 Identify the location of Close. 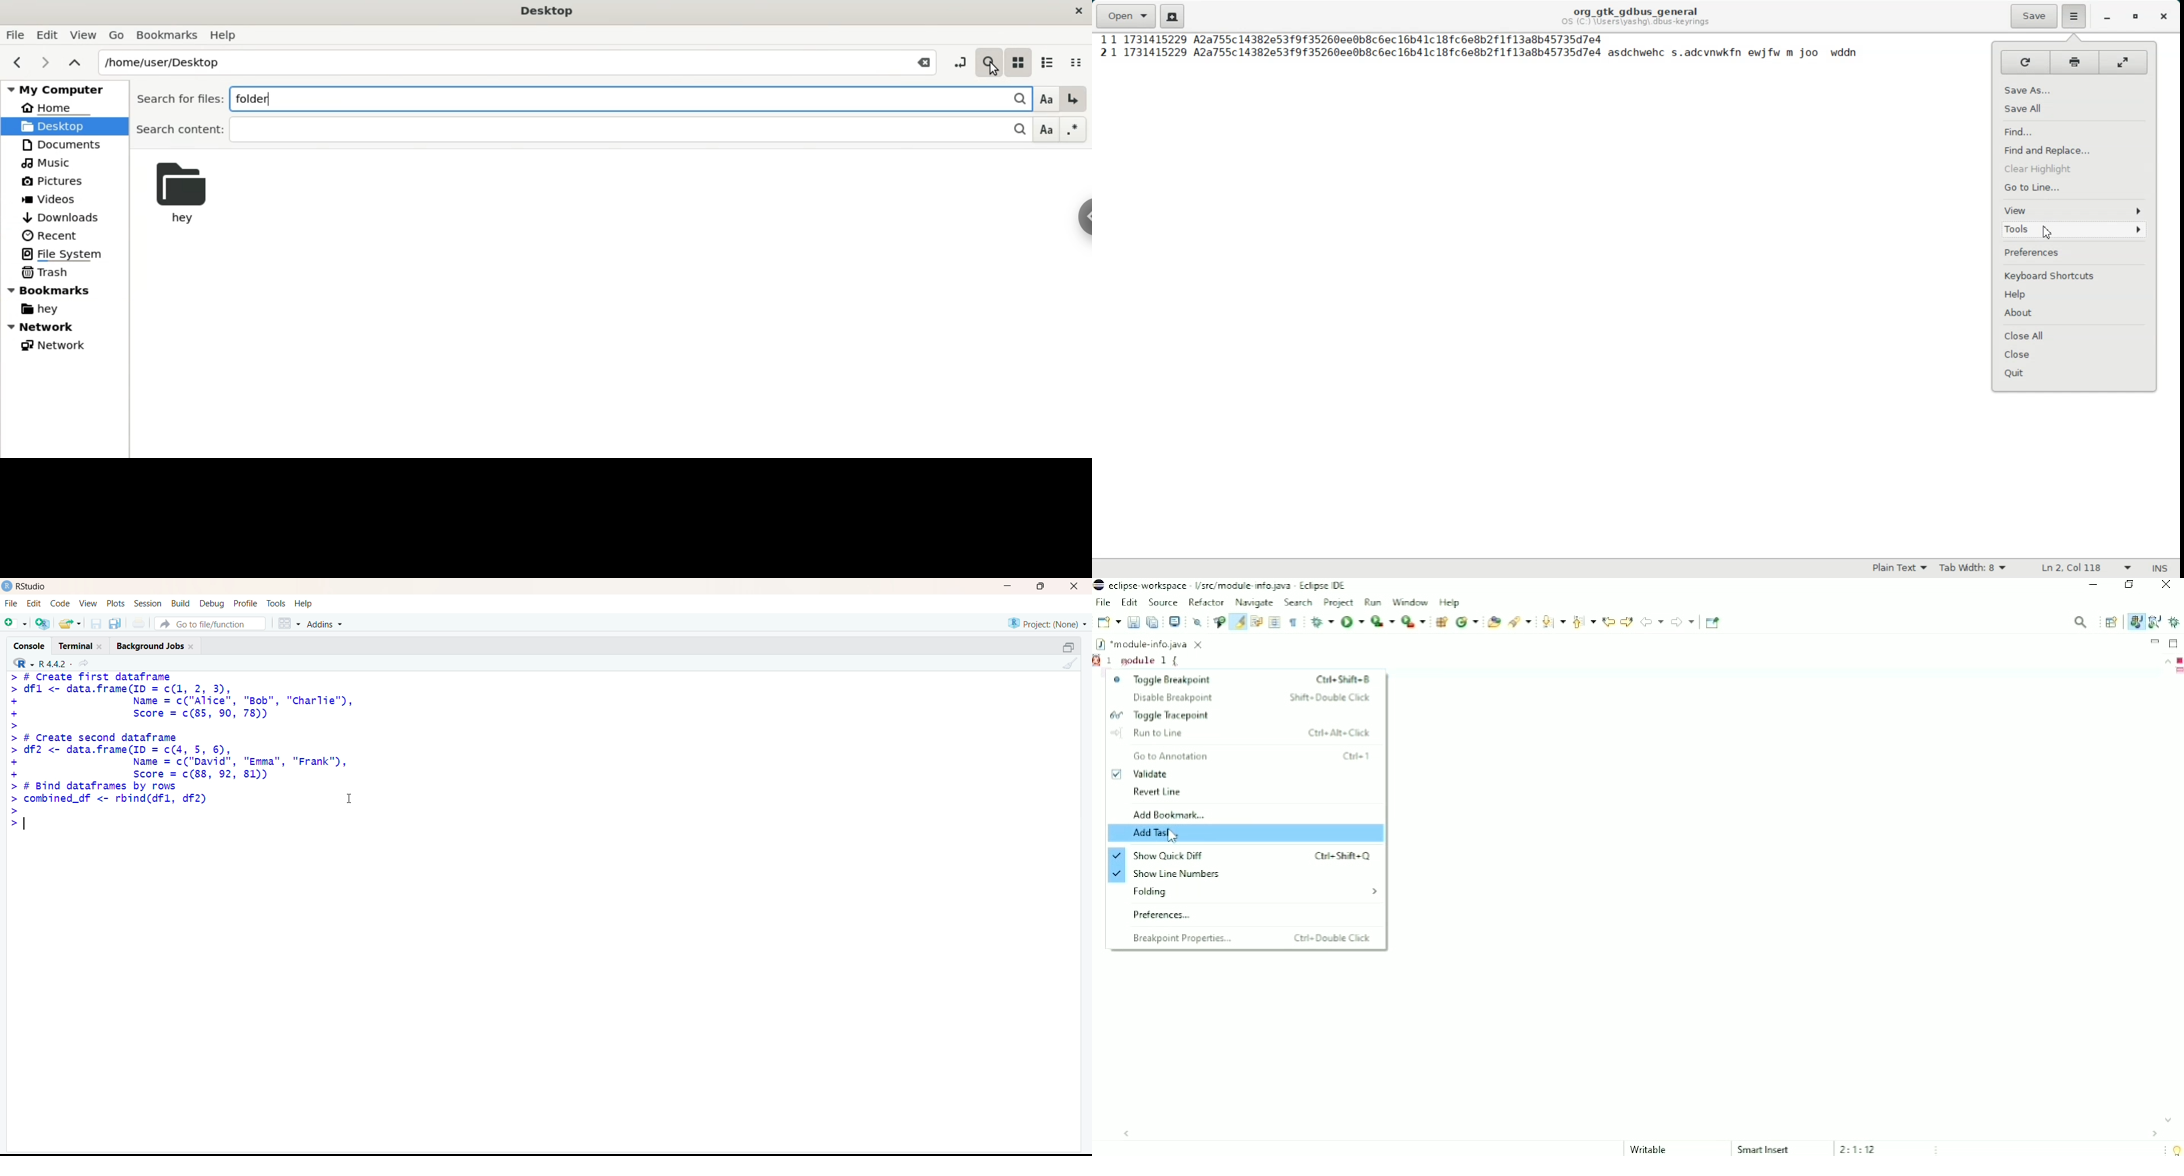
(2168, 586).